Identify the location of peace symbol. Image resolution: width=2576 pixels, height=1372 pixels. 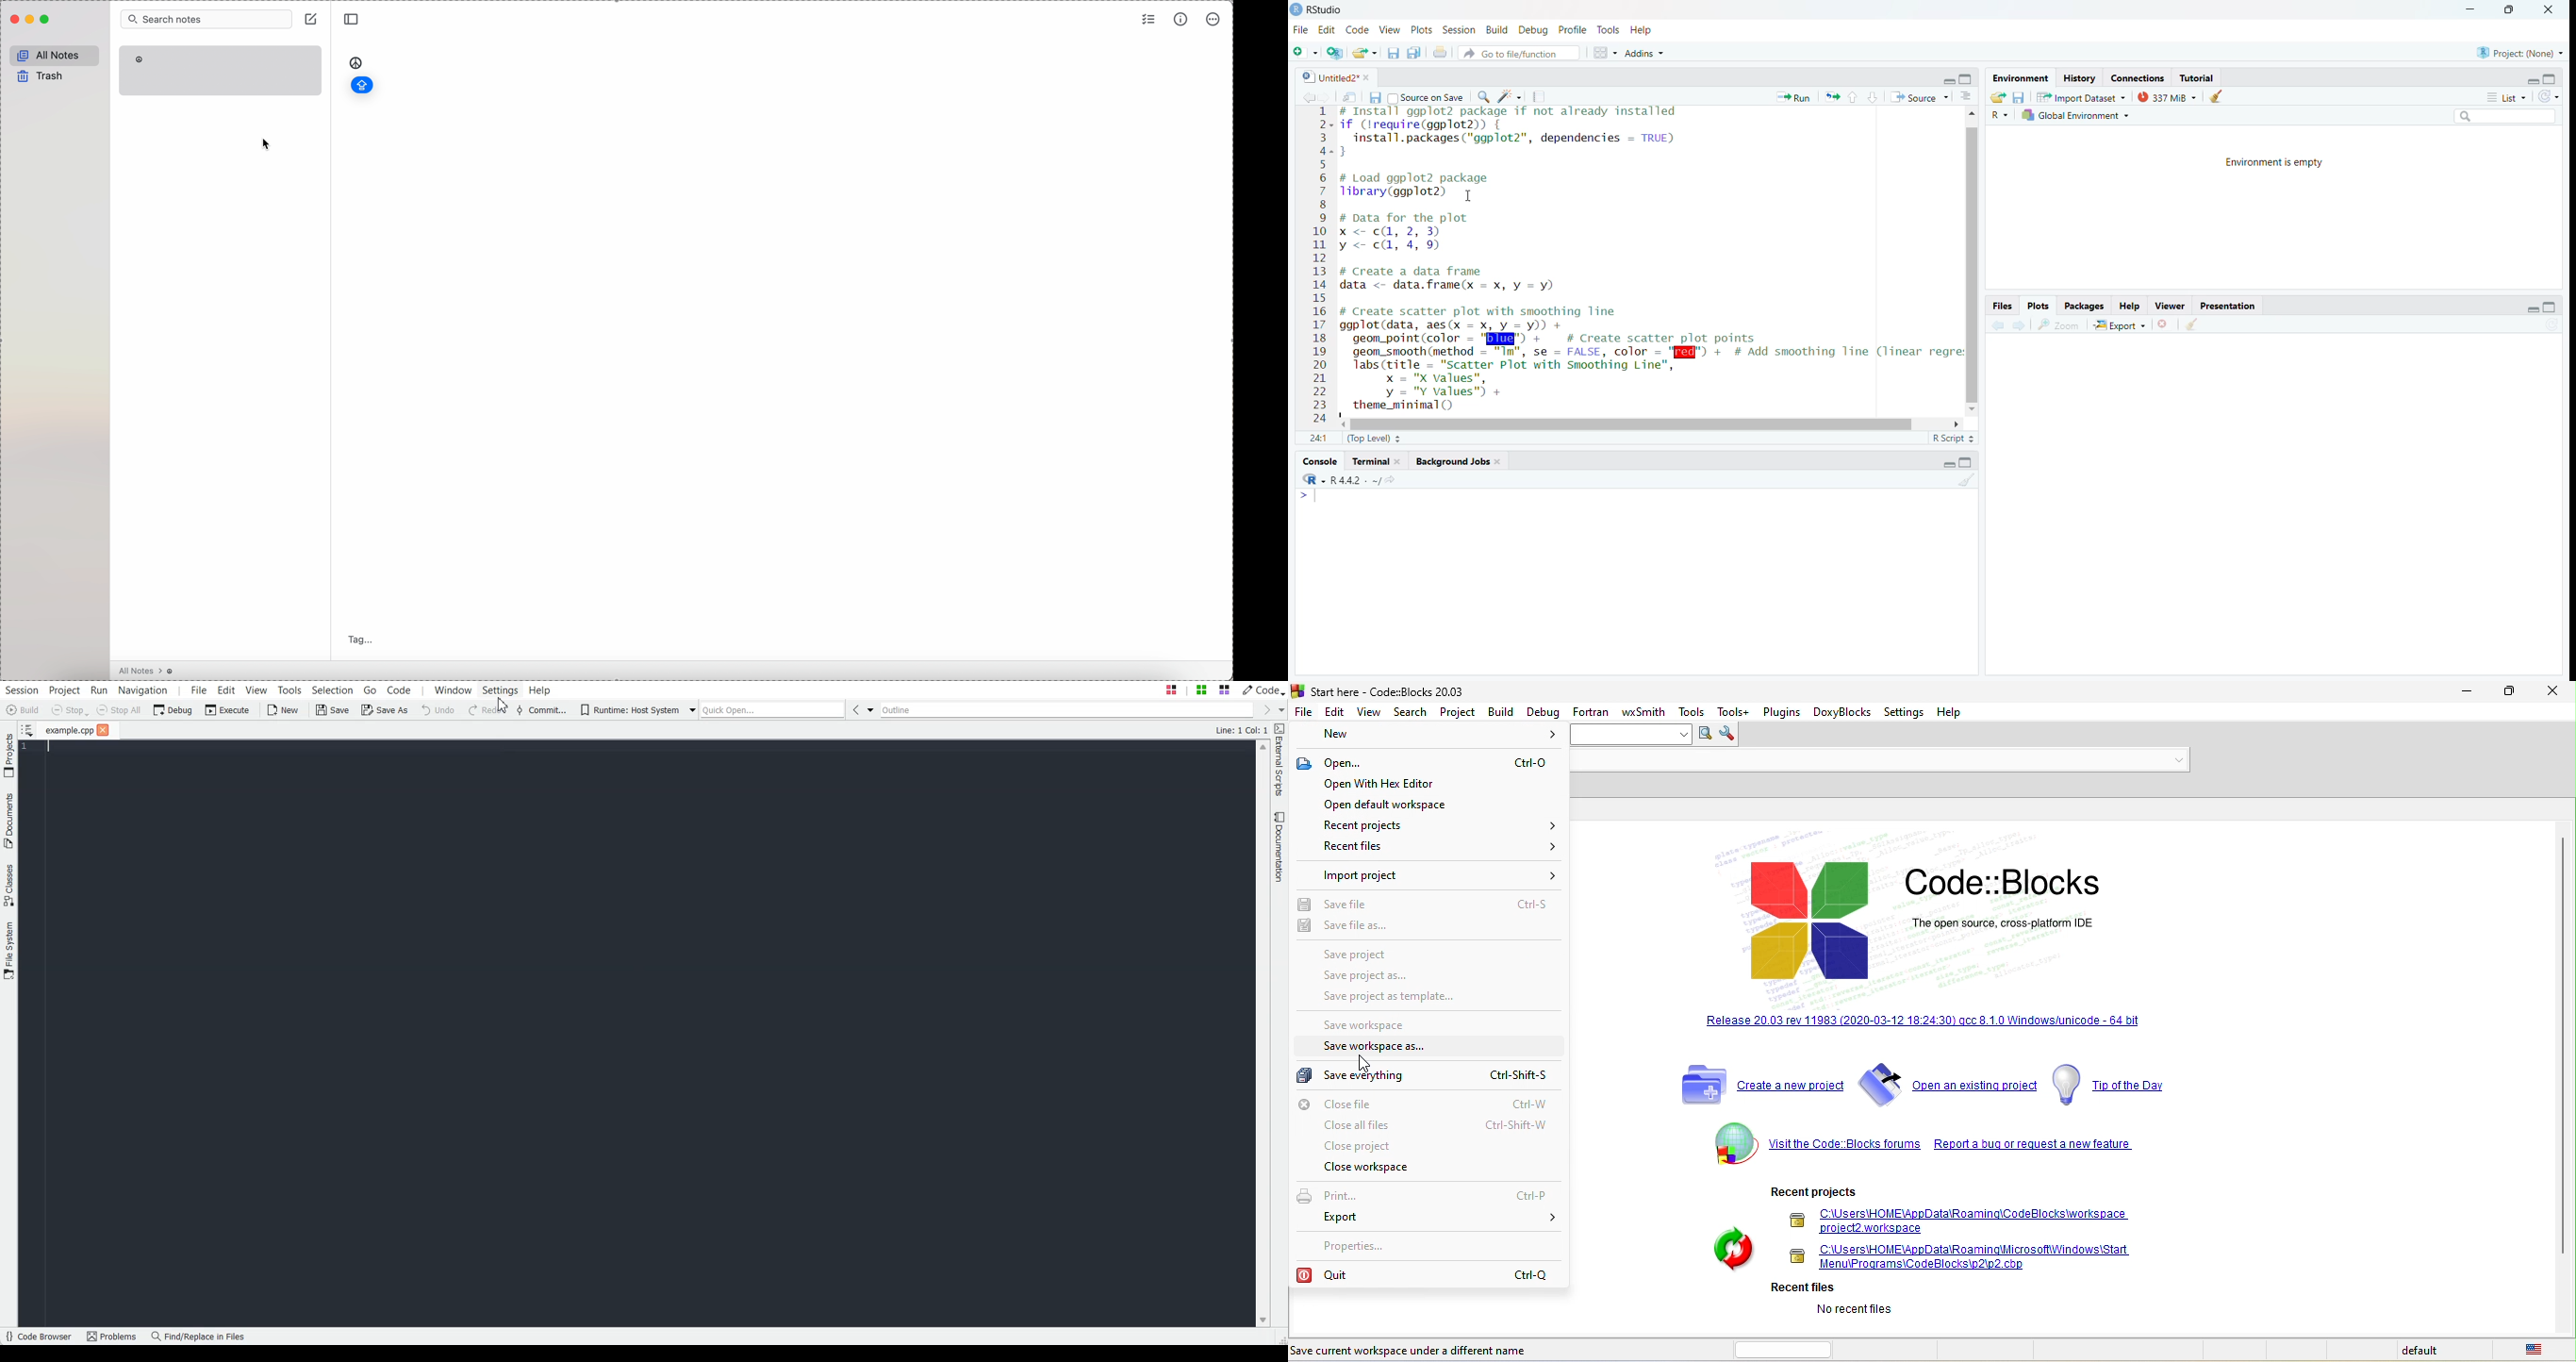
(356, 62).